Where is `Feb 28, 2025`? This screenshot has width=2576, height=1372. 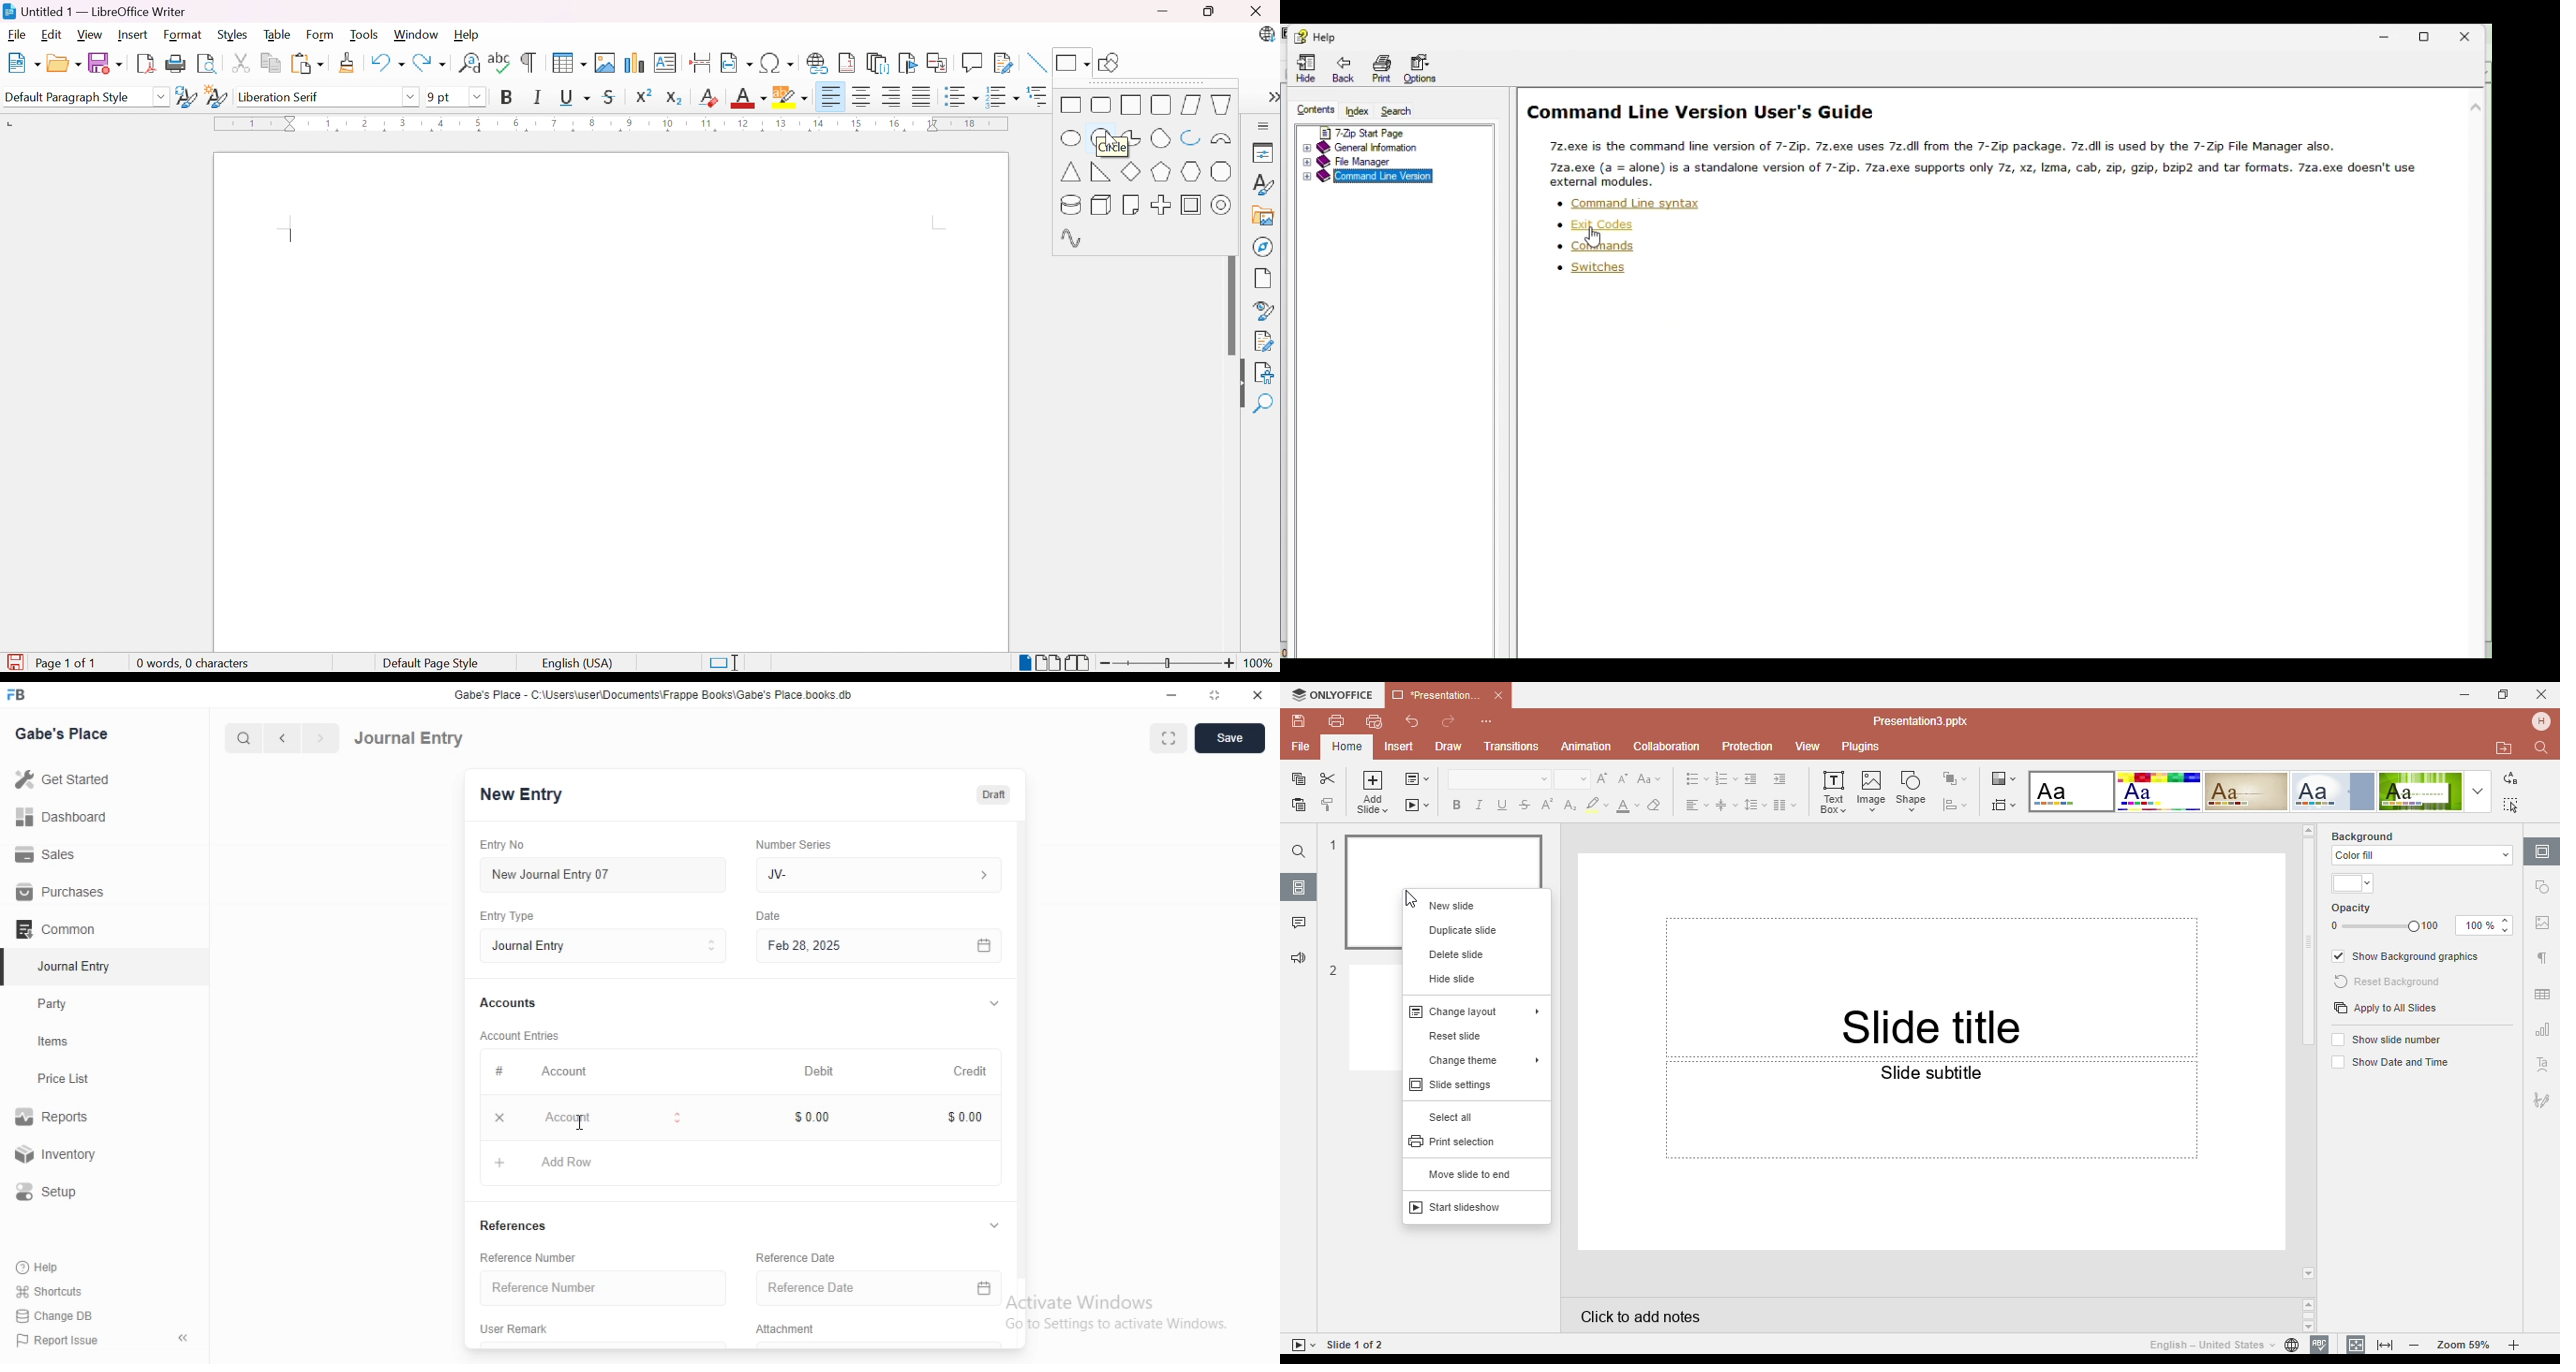
Feb 28, 2025 is located at coordinates (880, 947).